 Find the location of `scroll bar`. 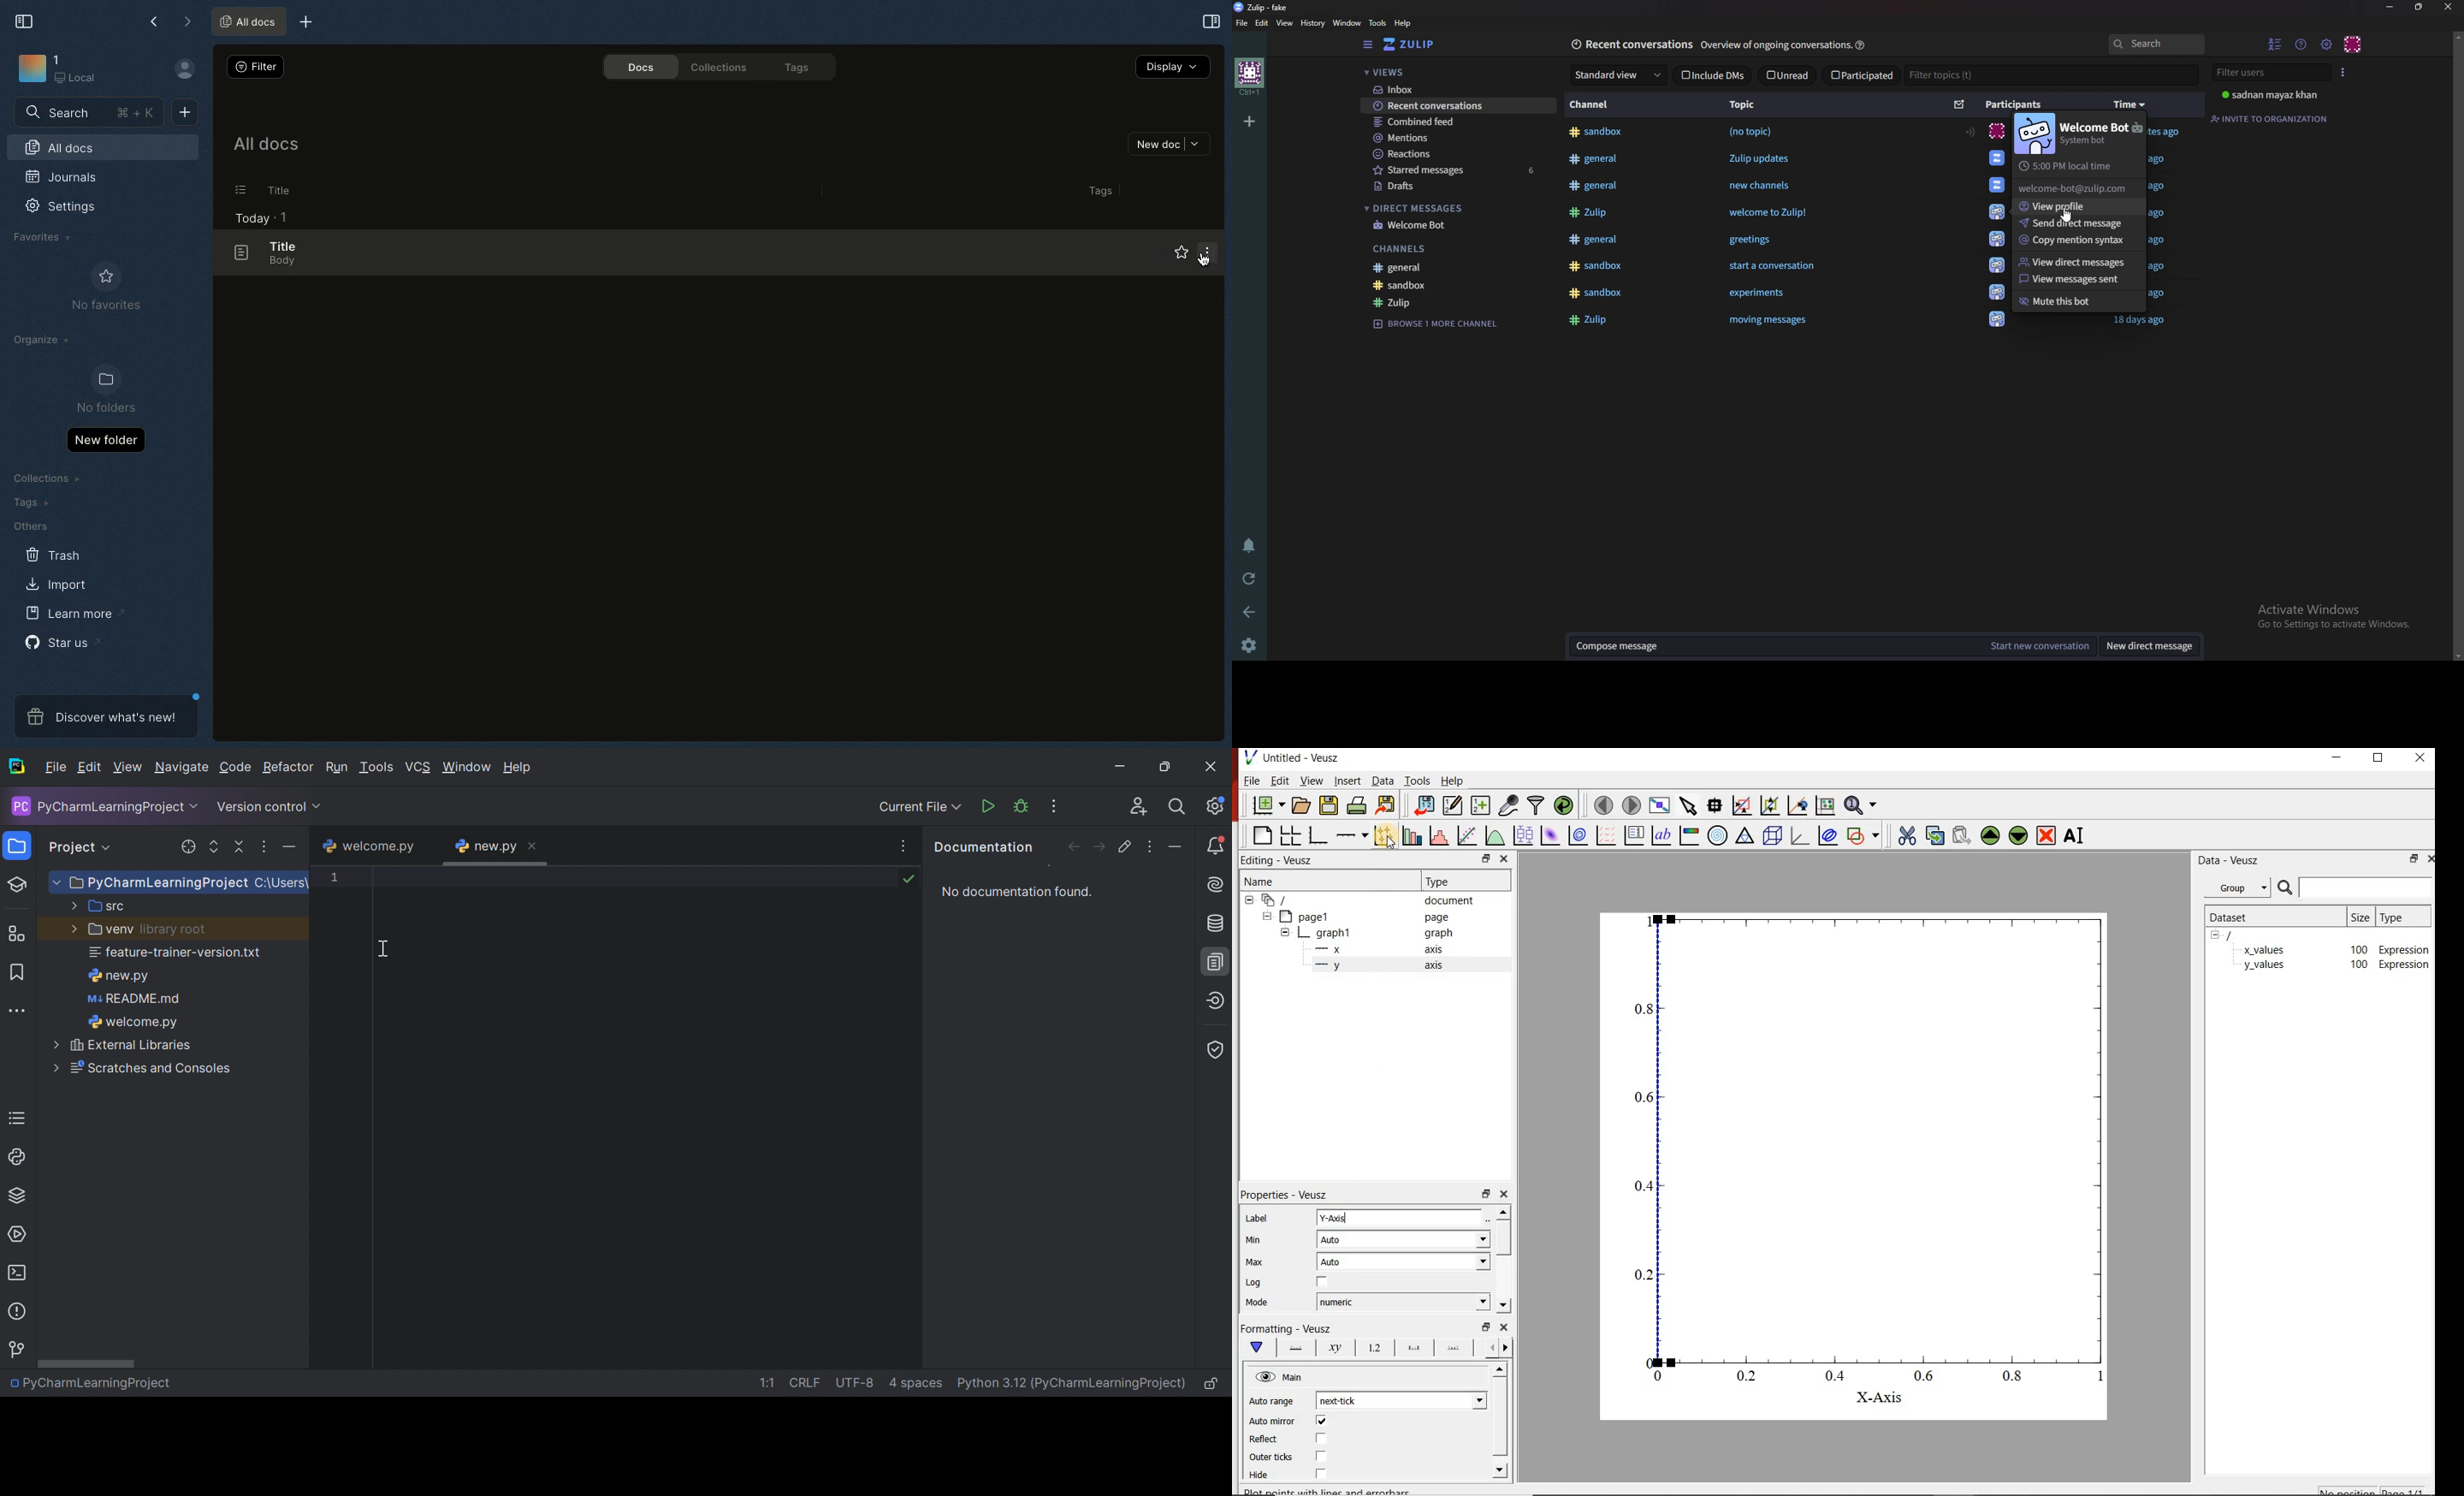

scroll bar is located at coordinates (2458, 344).